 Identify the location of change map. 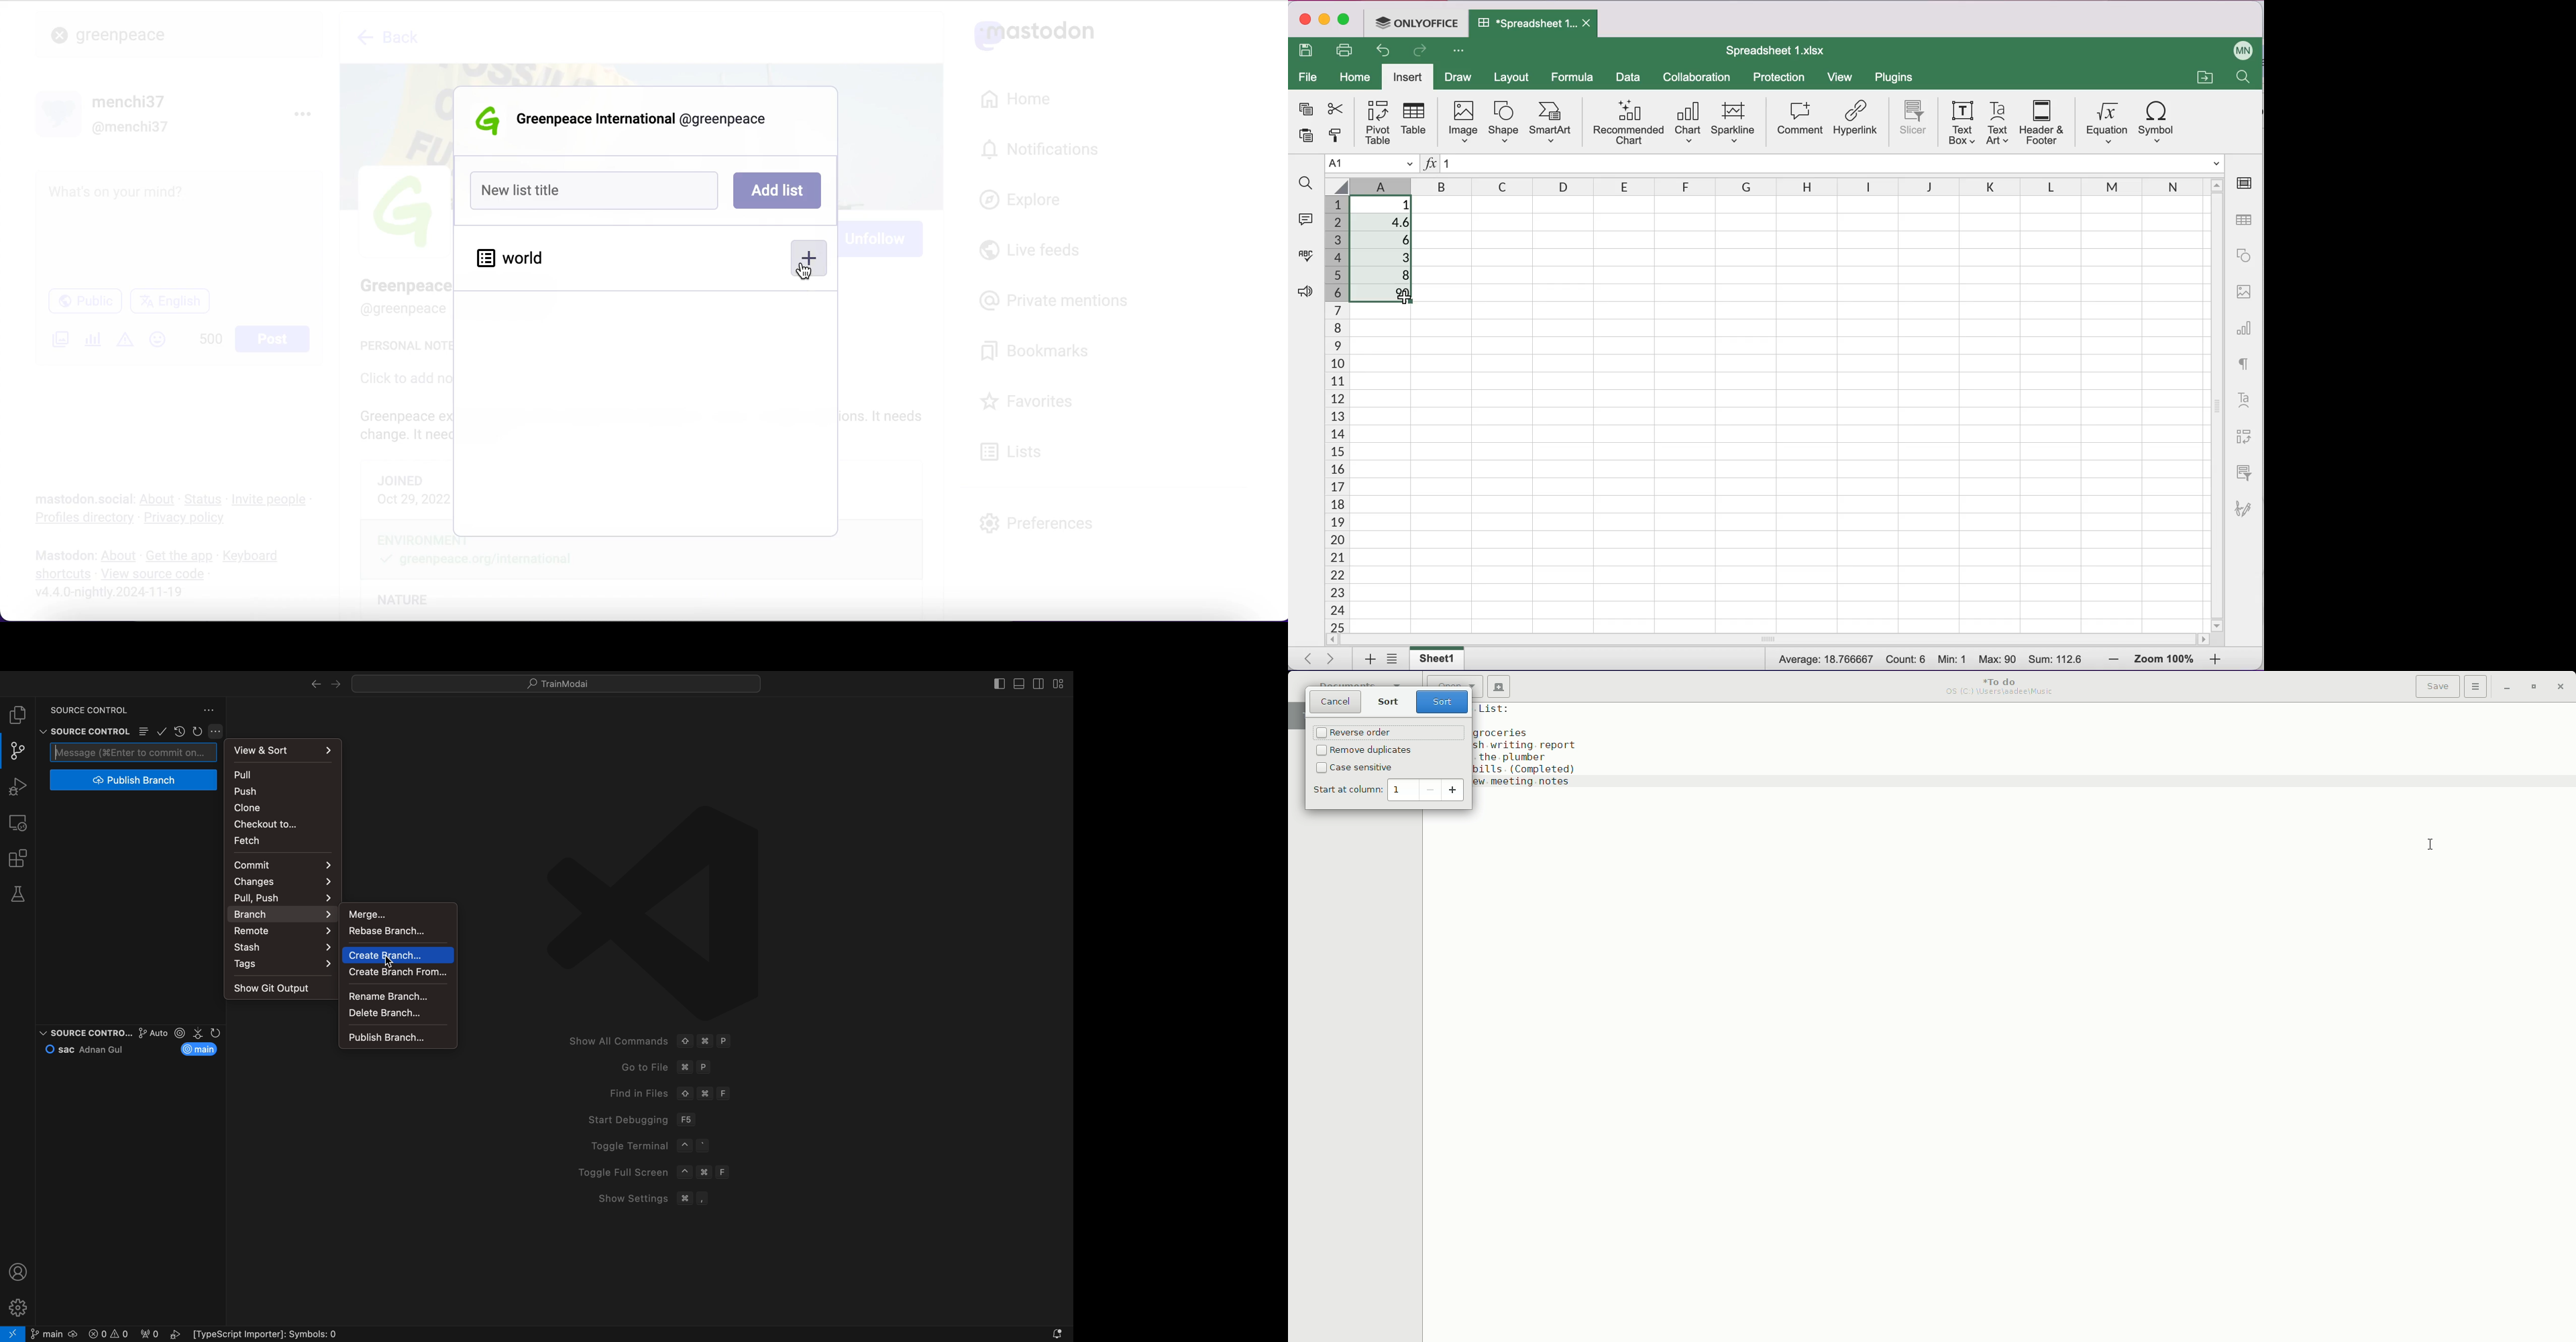
(284, 882).